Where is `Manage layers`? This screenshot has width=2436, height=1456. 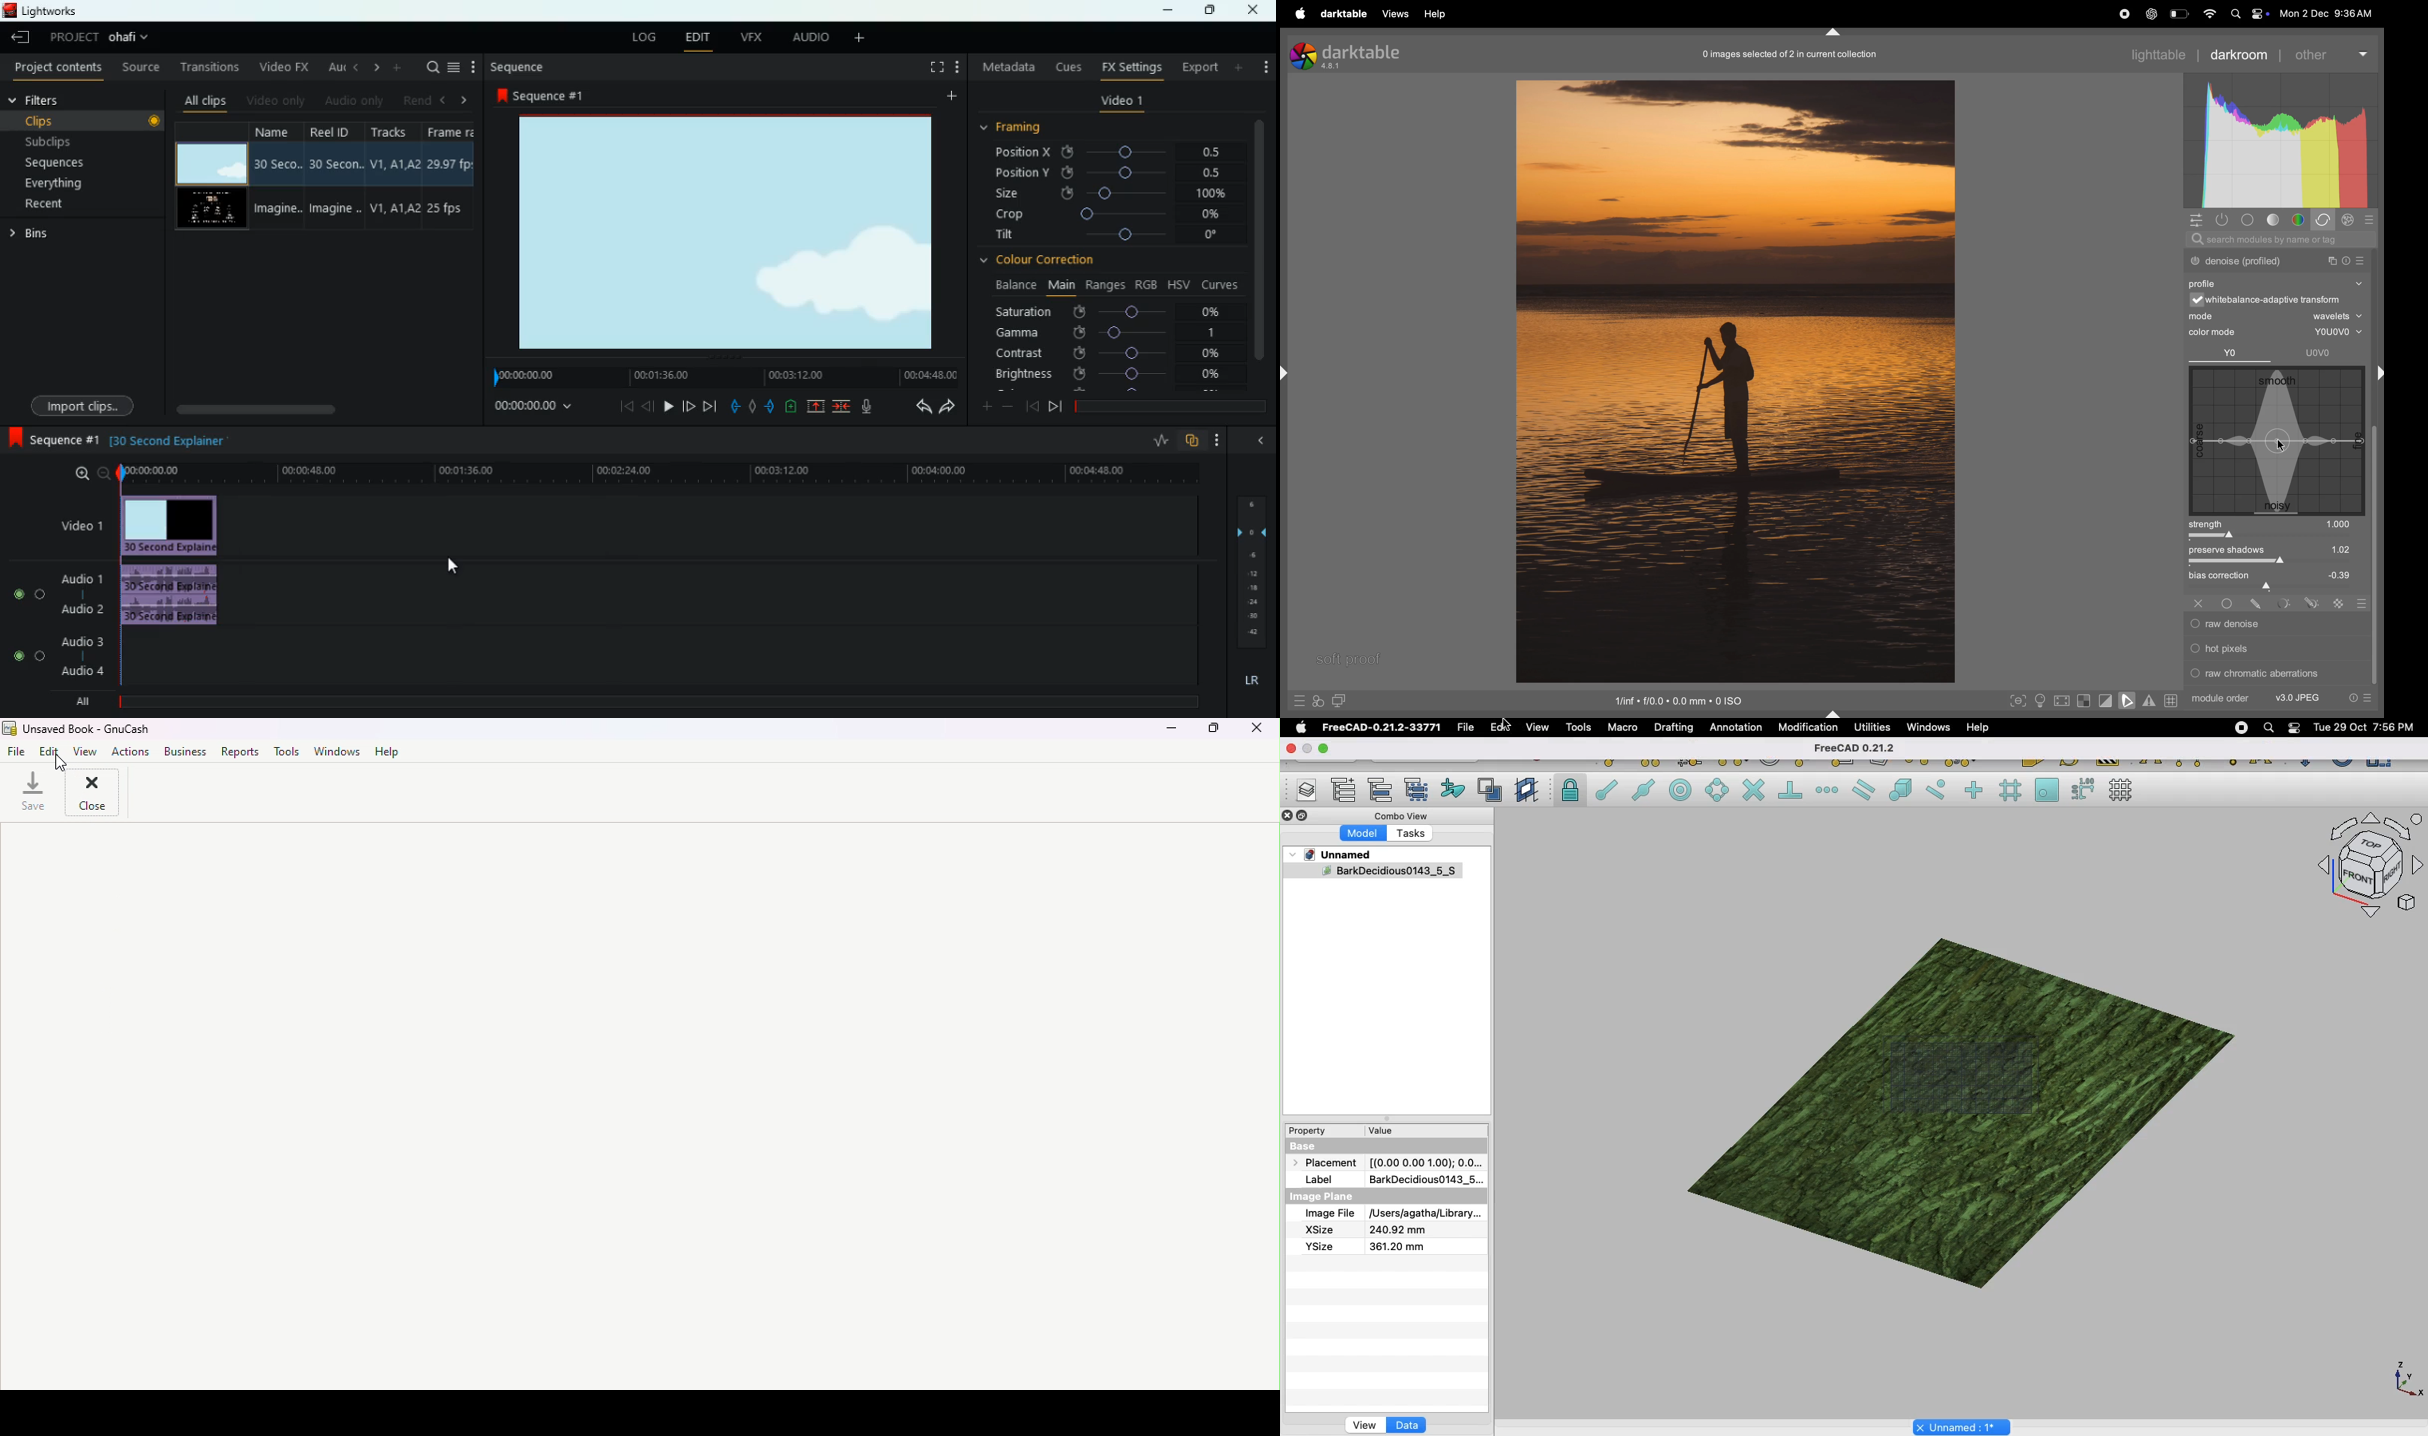
Manage layers is located at coordinates (1301, 791).